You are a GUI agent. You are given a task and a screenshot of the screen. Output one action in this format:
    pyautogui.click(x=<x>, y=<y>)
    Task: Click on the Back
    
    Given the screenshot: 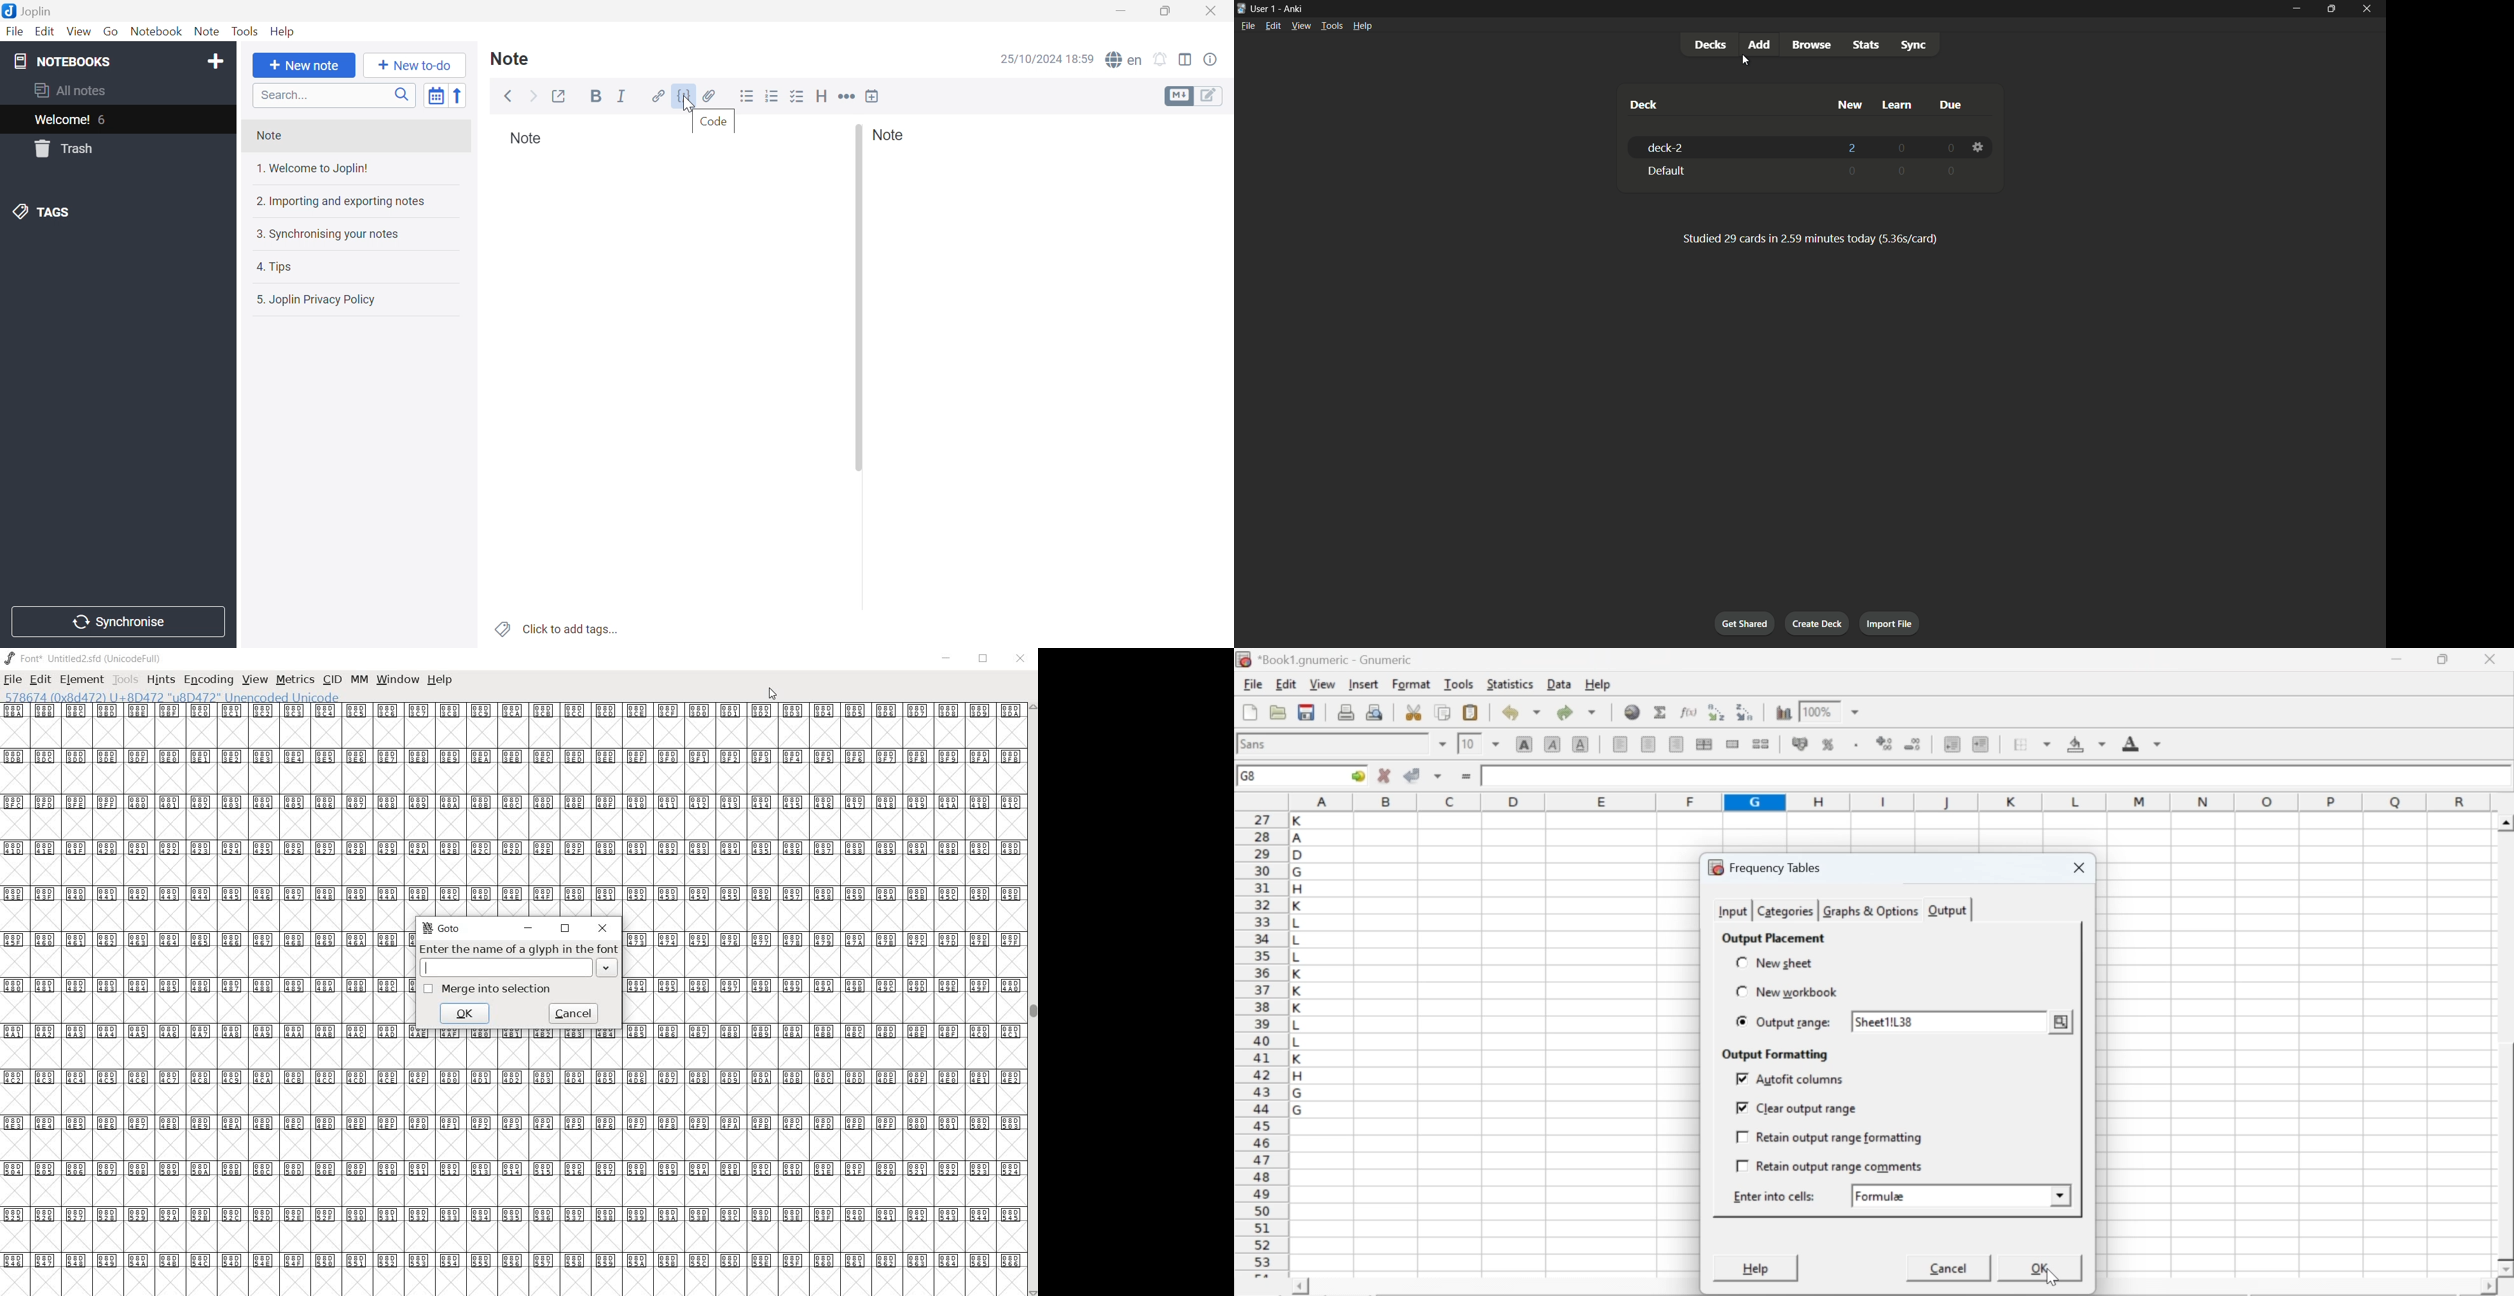 What is the action you would take?
    pyautogui.click(x=508, y=97)
    